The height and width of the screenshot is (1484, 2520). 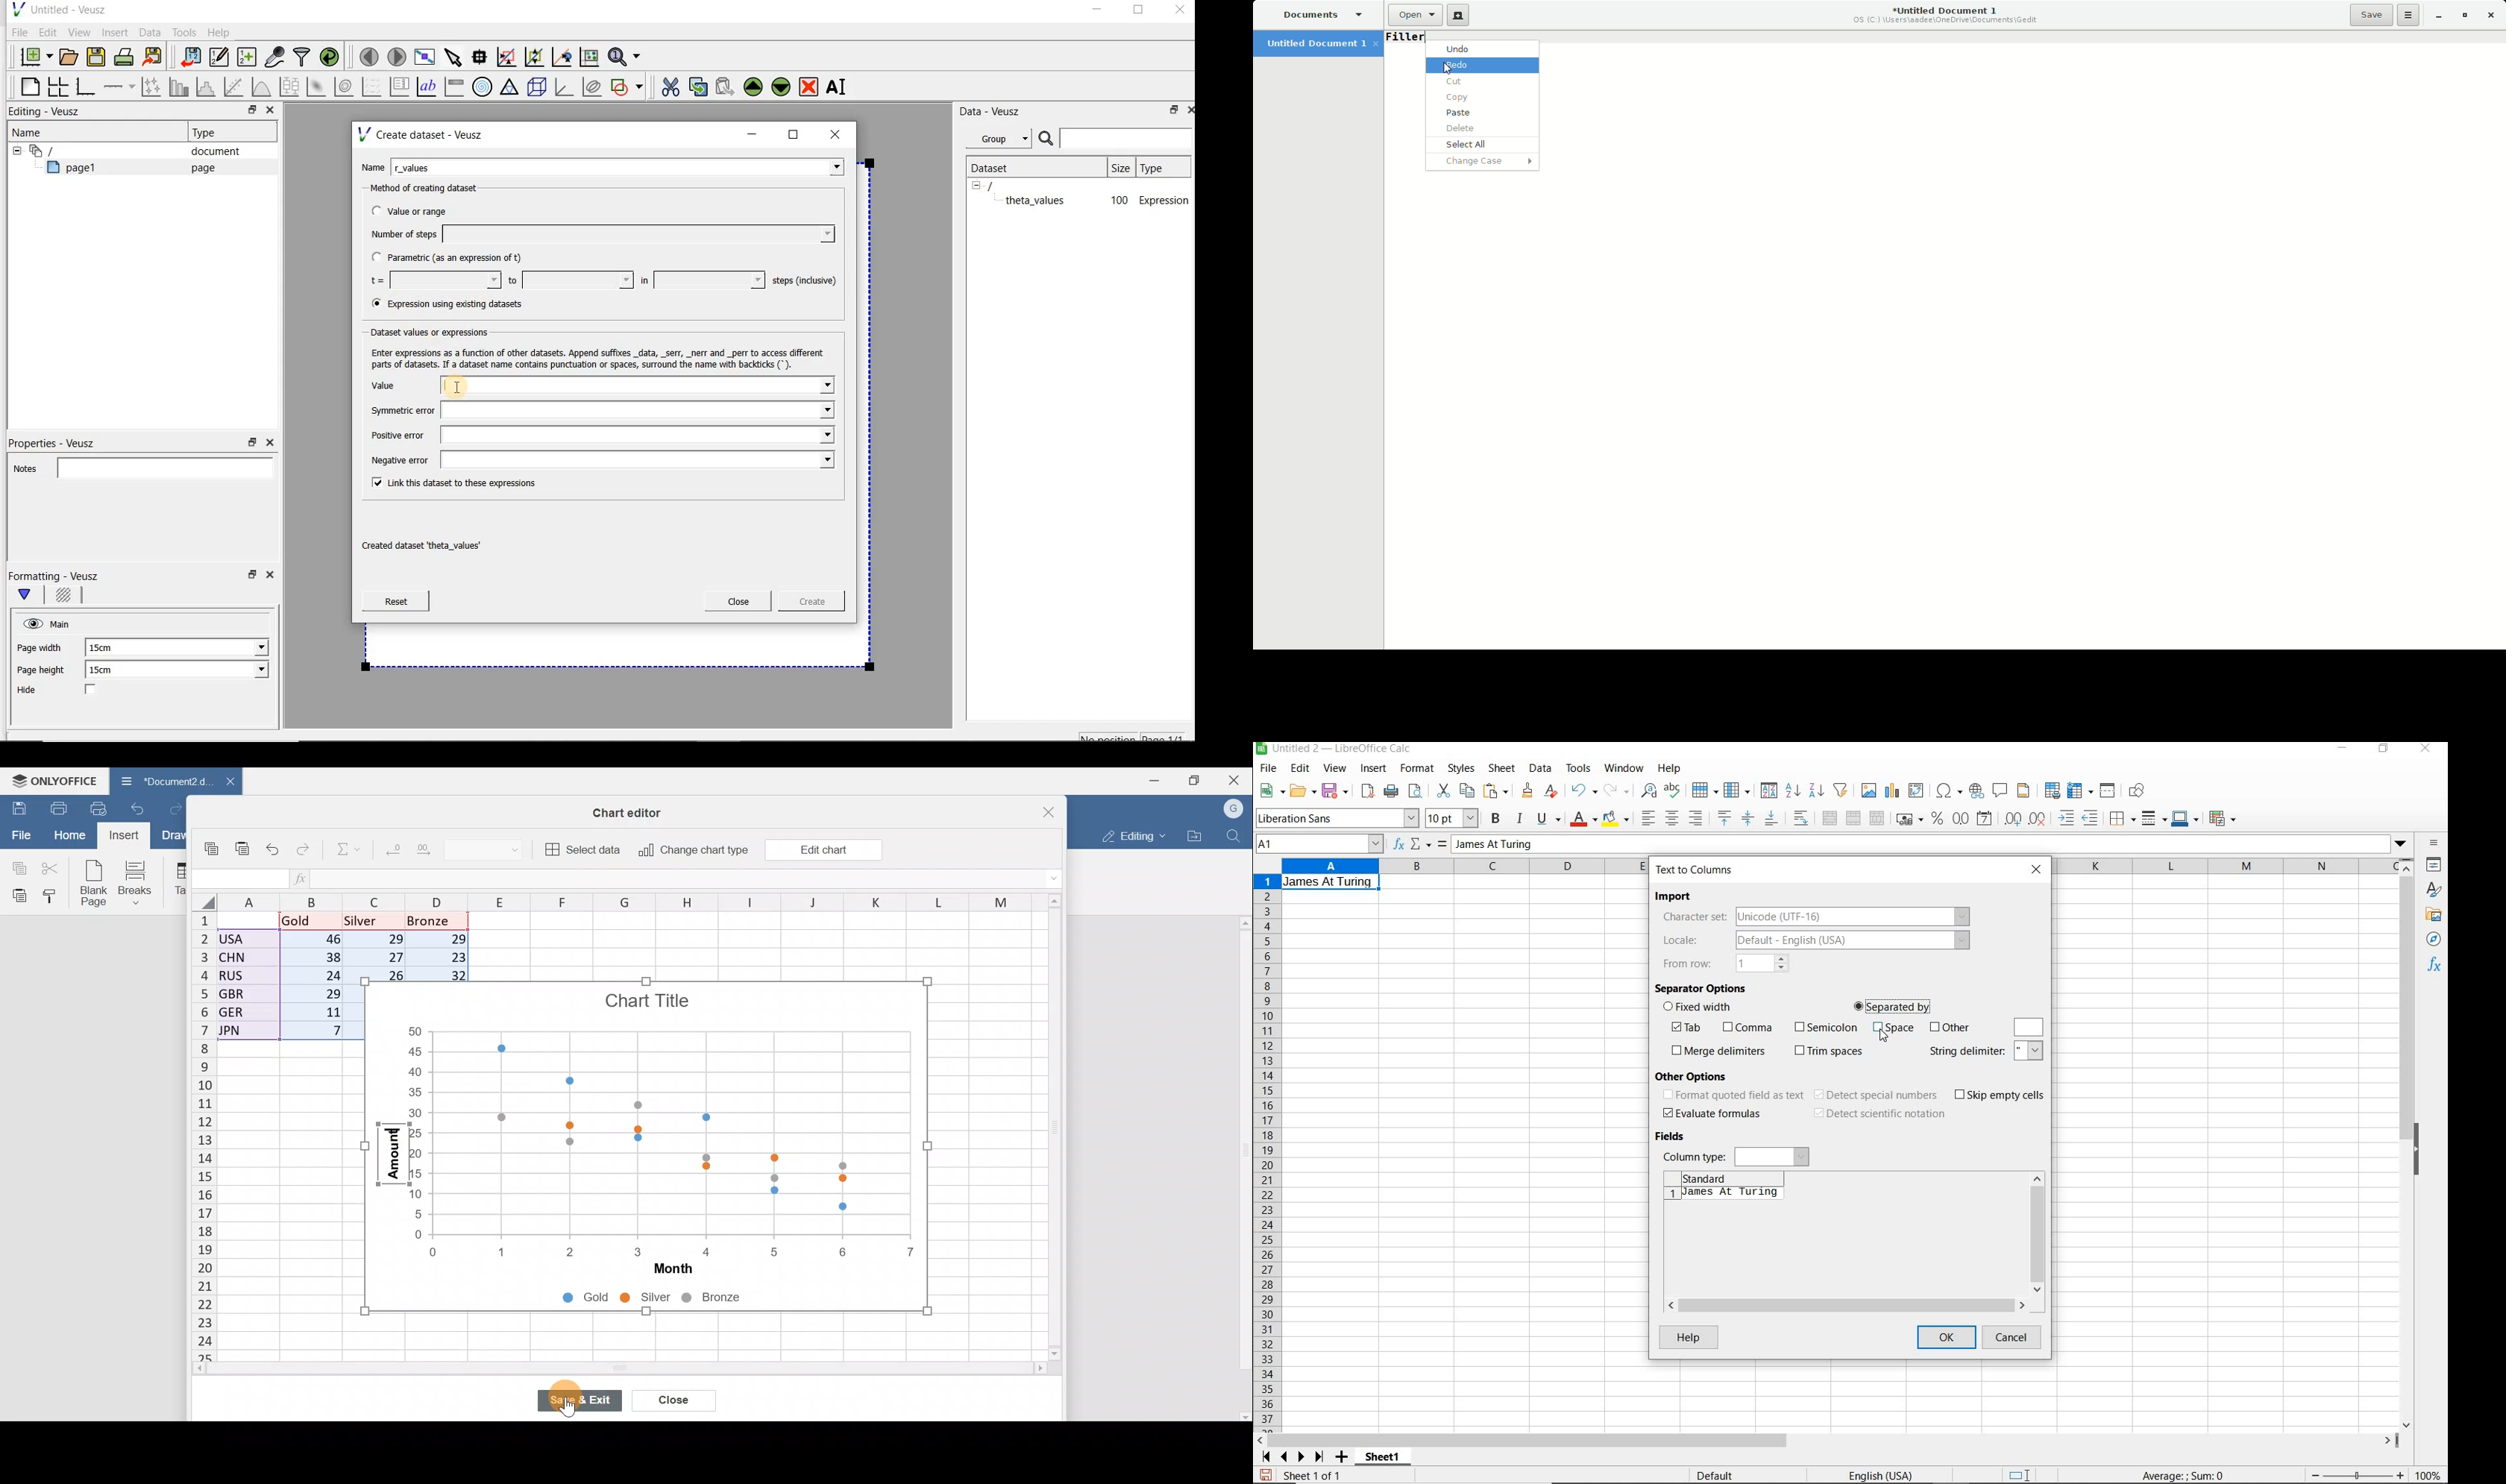 I want to click on print the document, so click(x=127, y=56).